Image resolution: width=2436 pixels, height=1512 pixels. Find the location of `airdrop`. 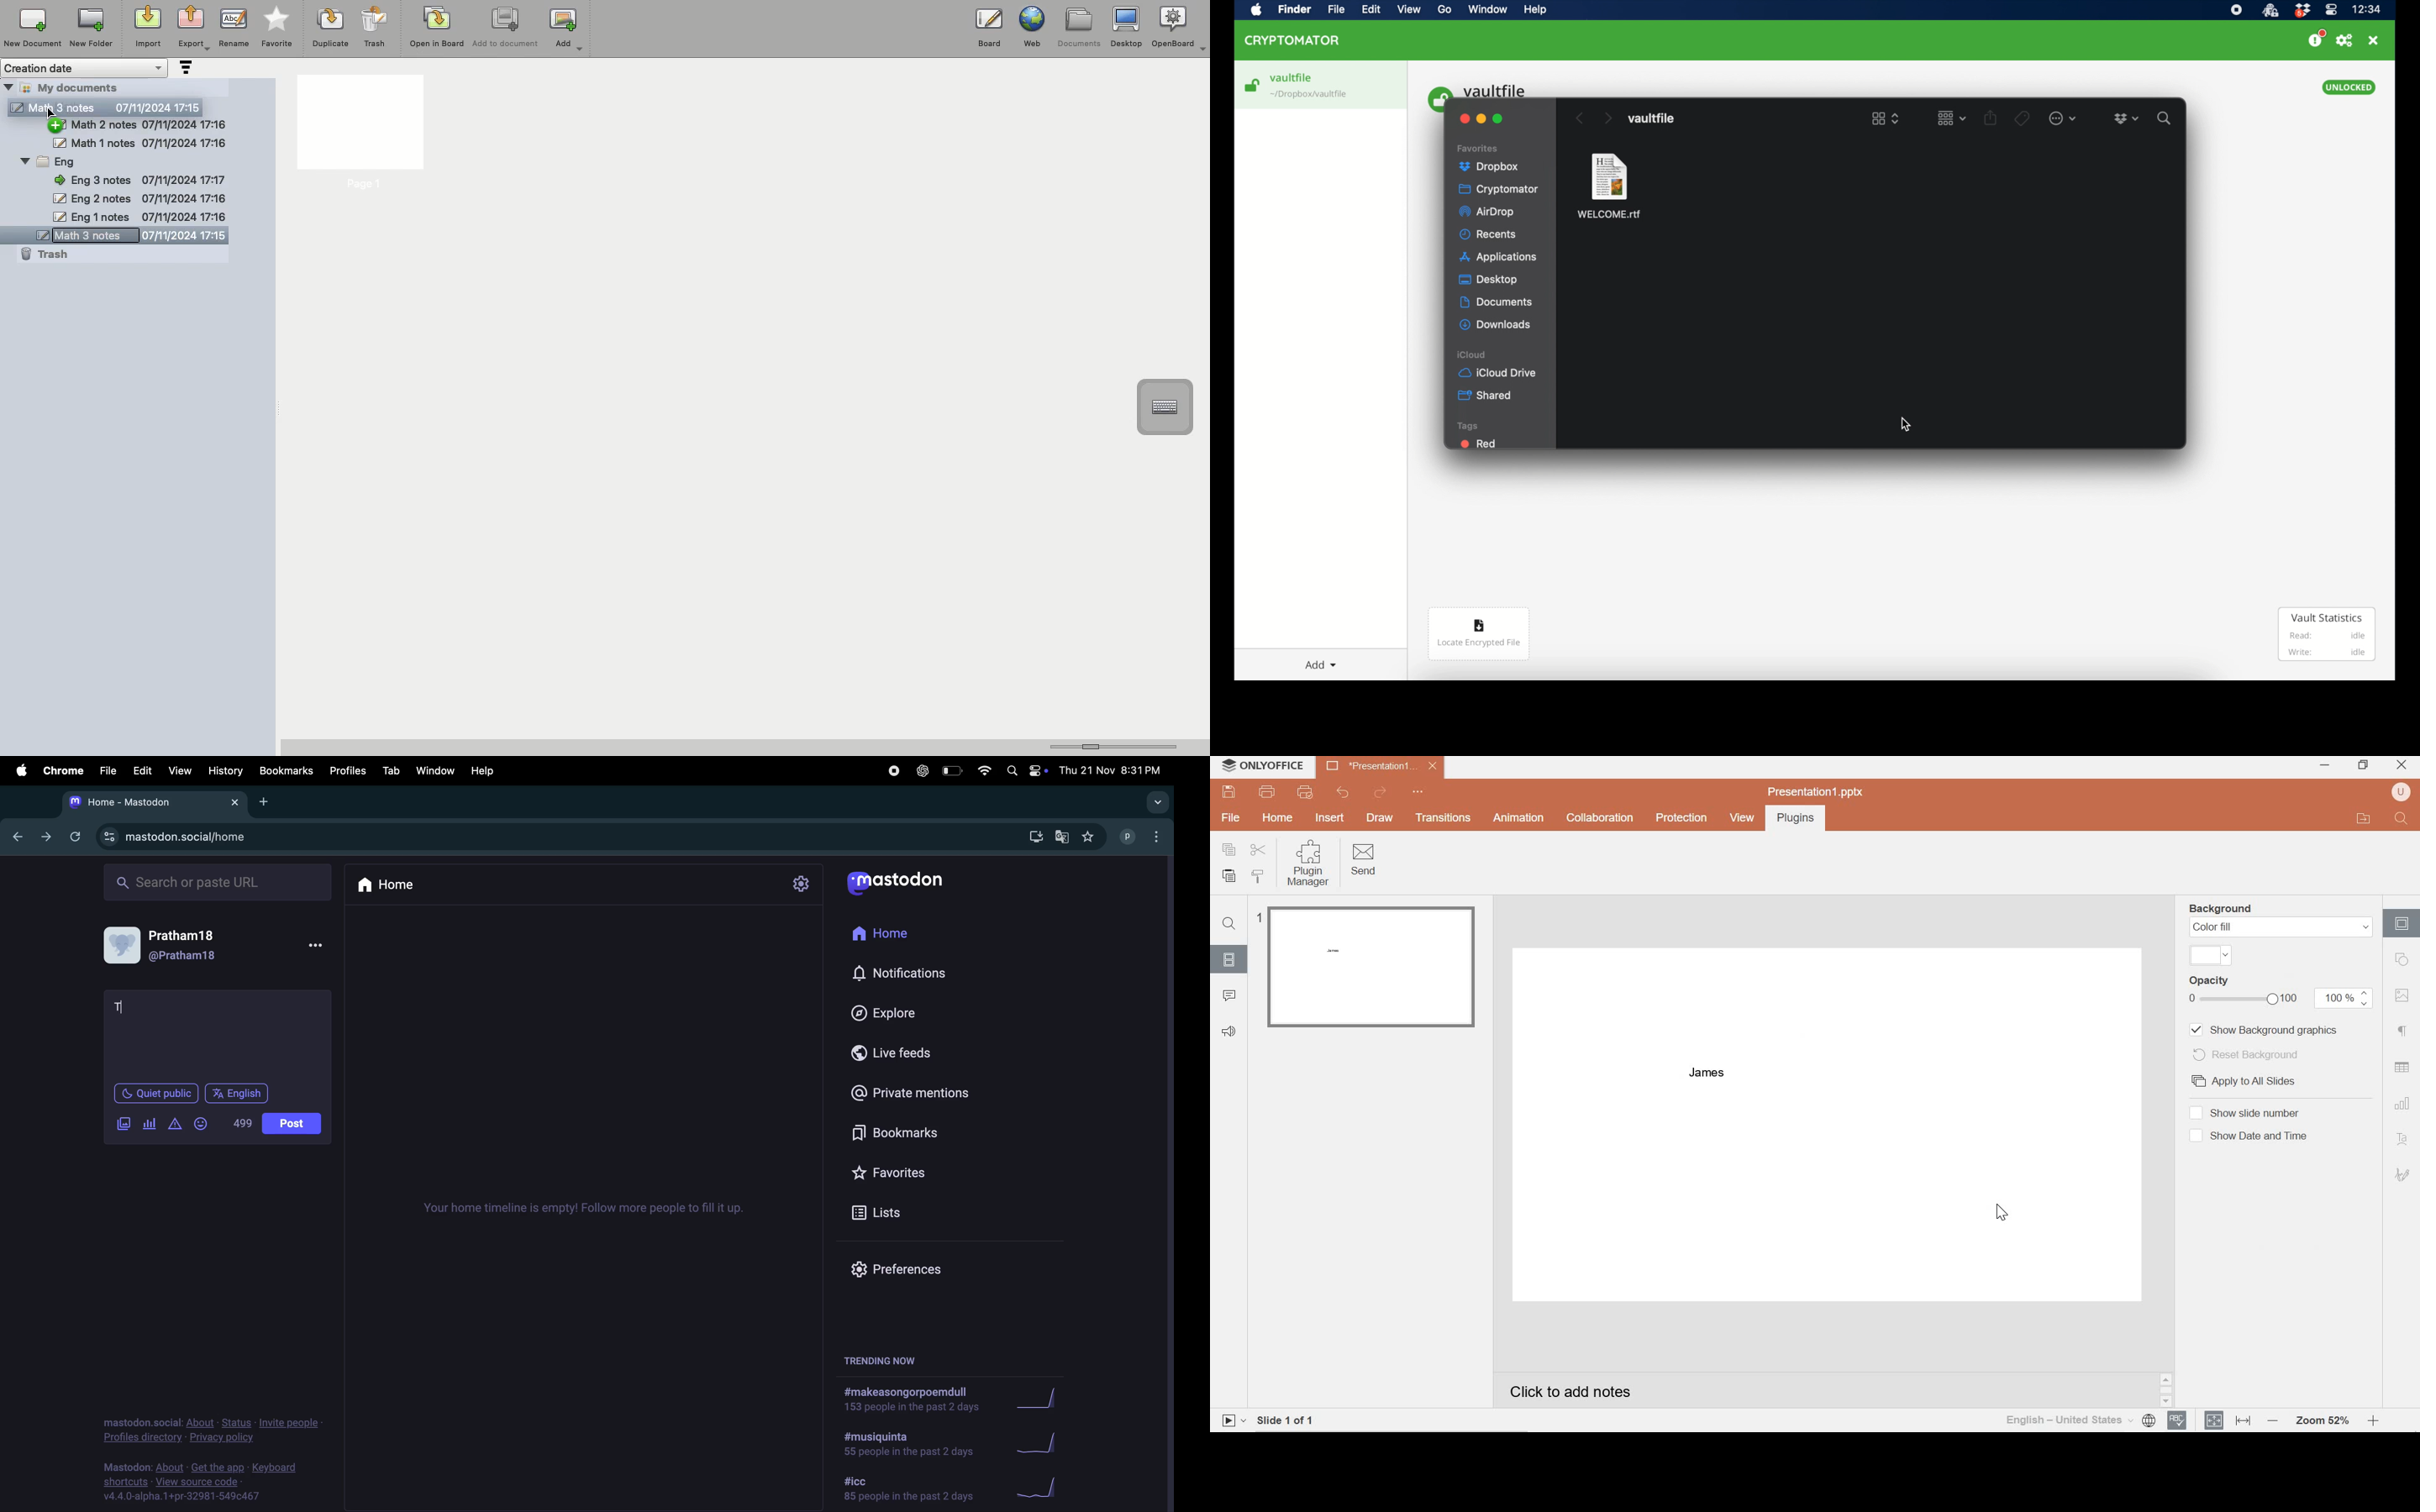

airdrop is located at coordinates (1488, 212).